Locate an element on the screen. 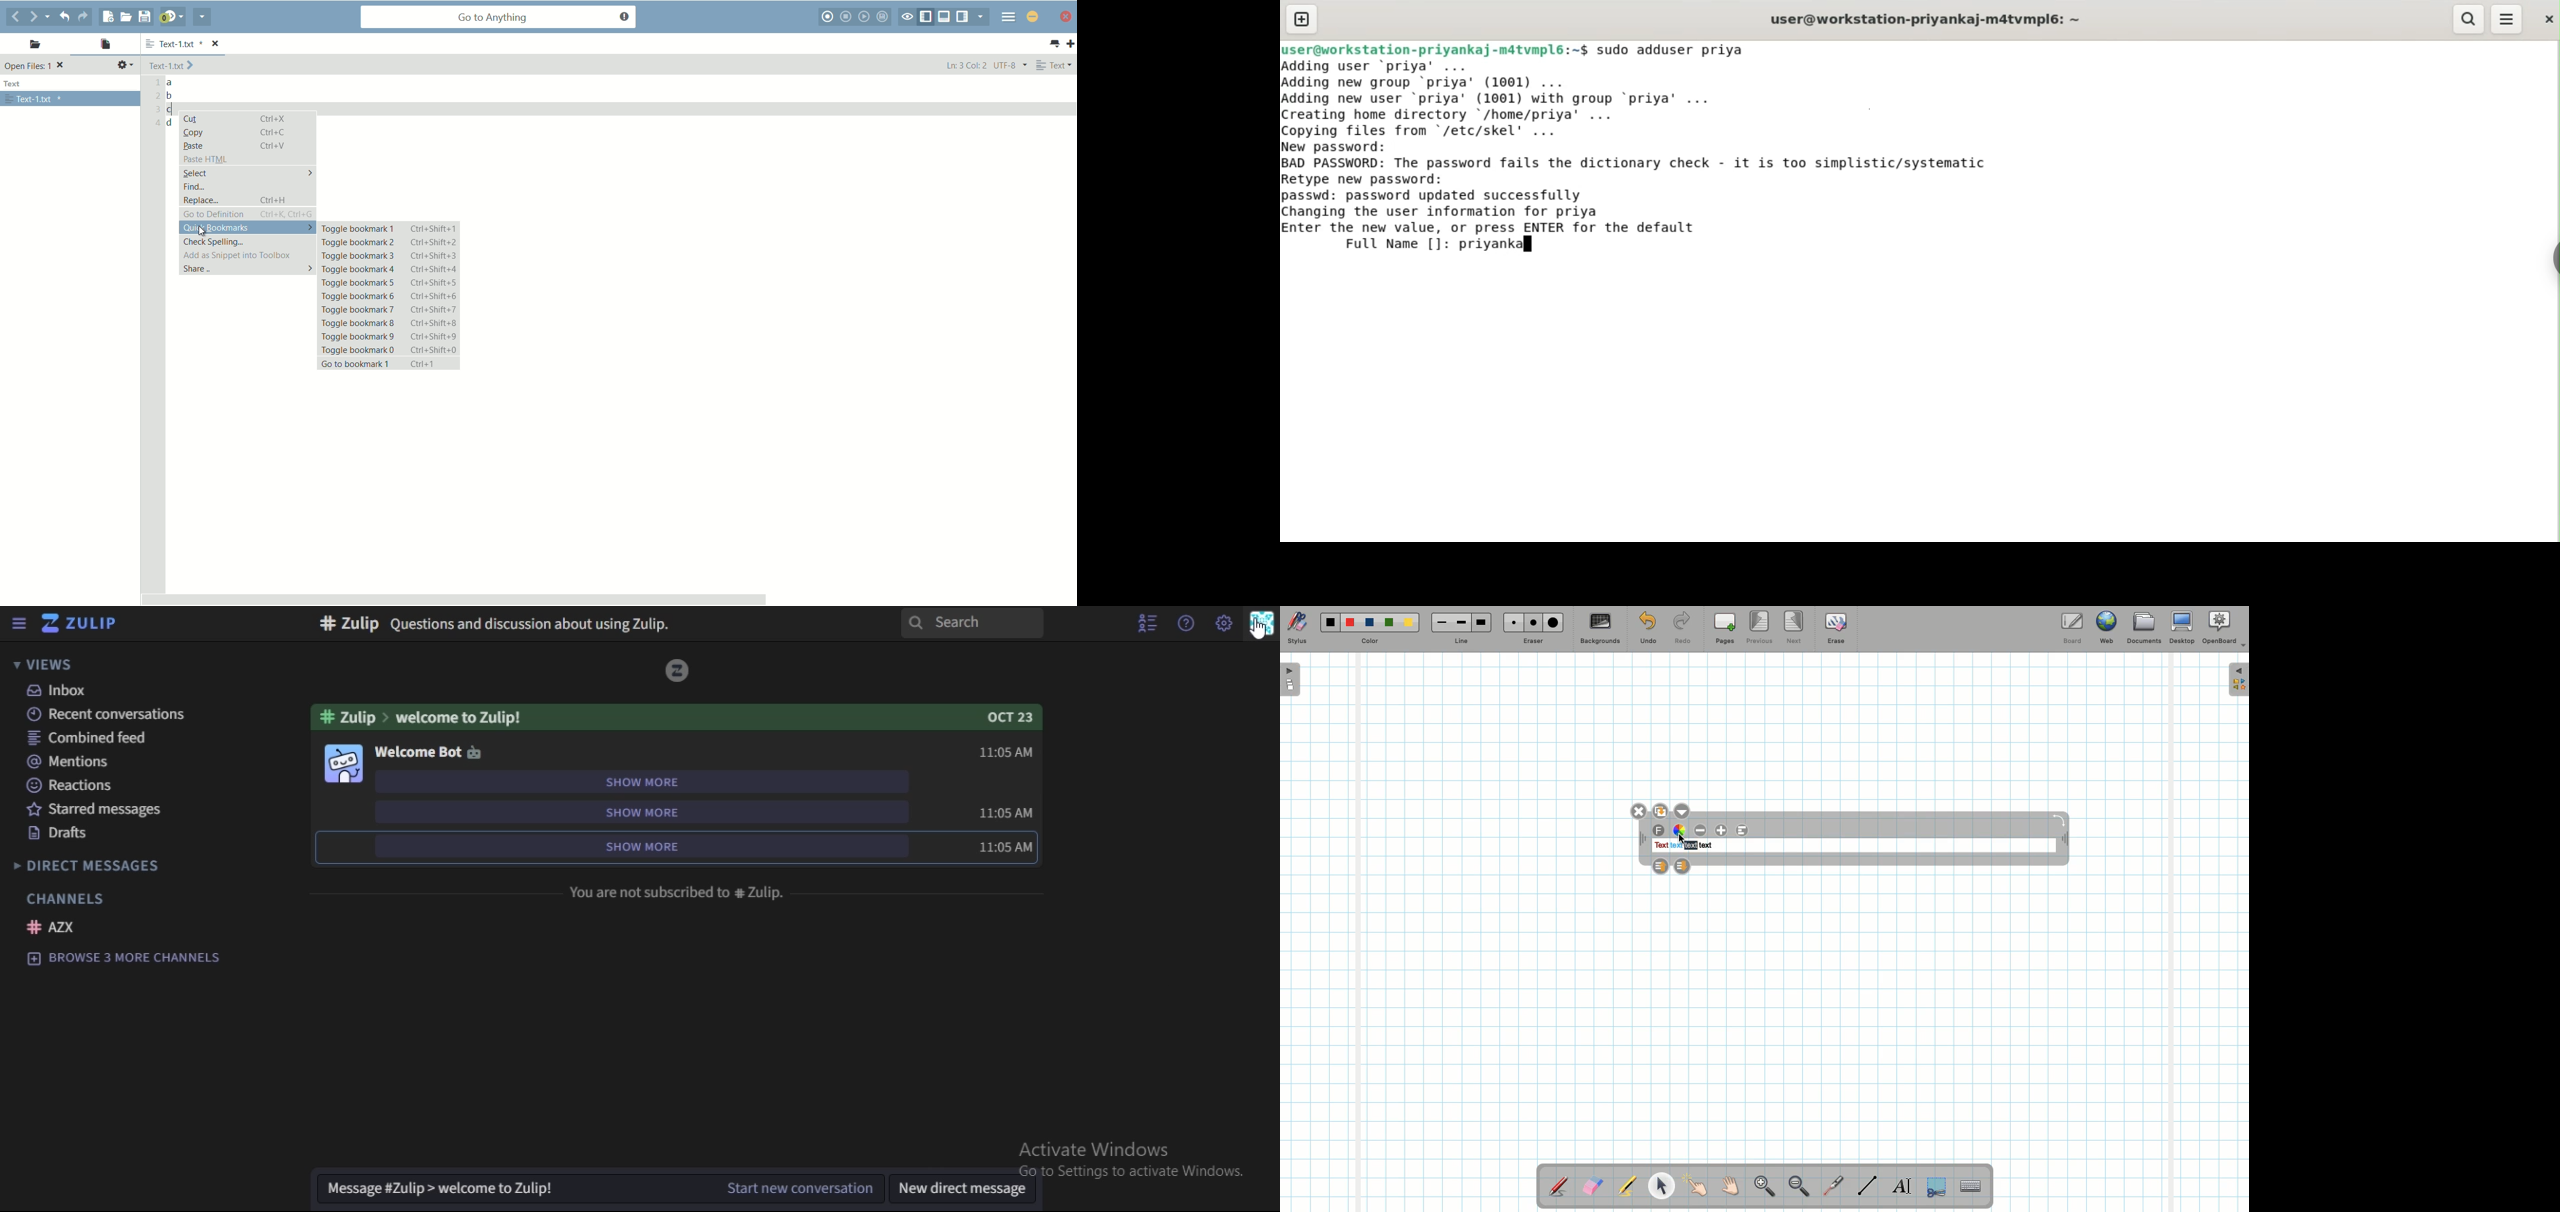 The width and height of the screenshot is (2576, 1232). Options is located at coordinates (1685, 810).